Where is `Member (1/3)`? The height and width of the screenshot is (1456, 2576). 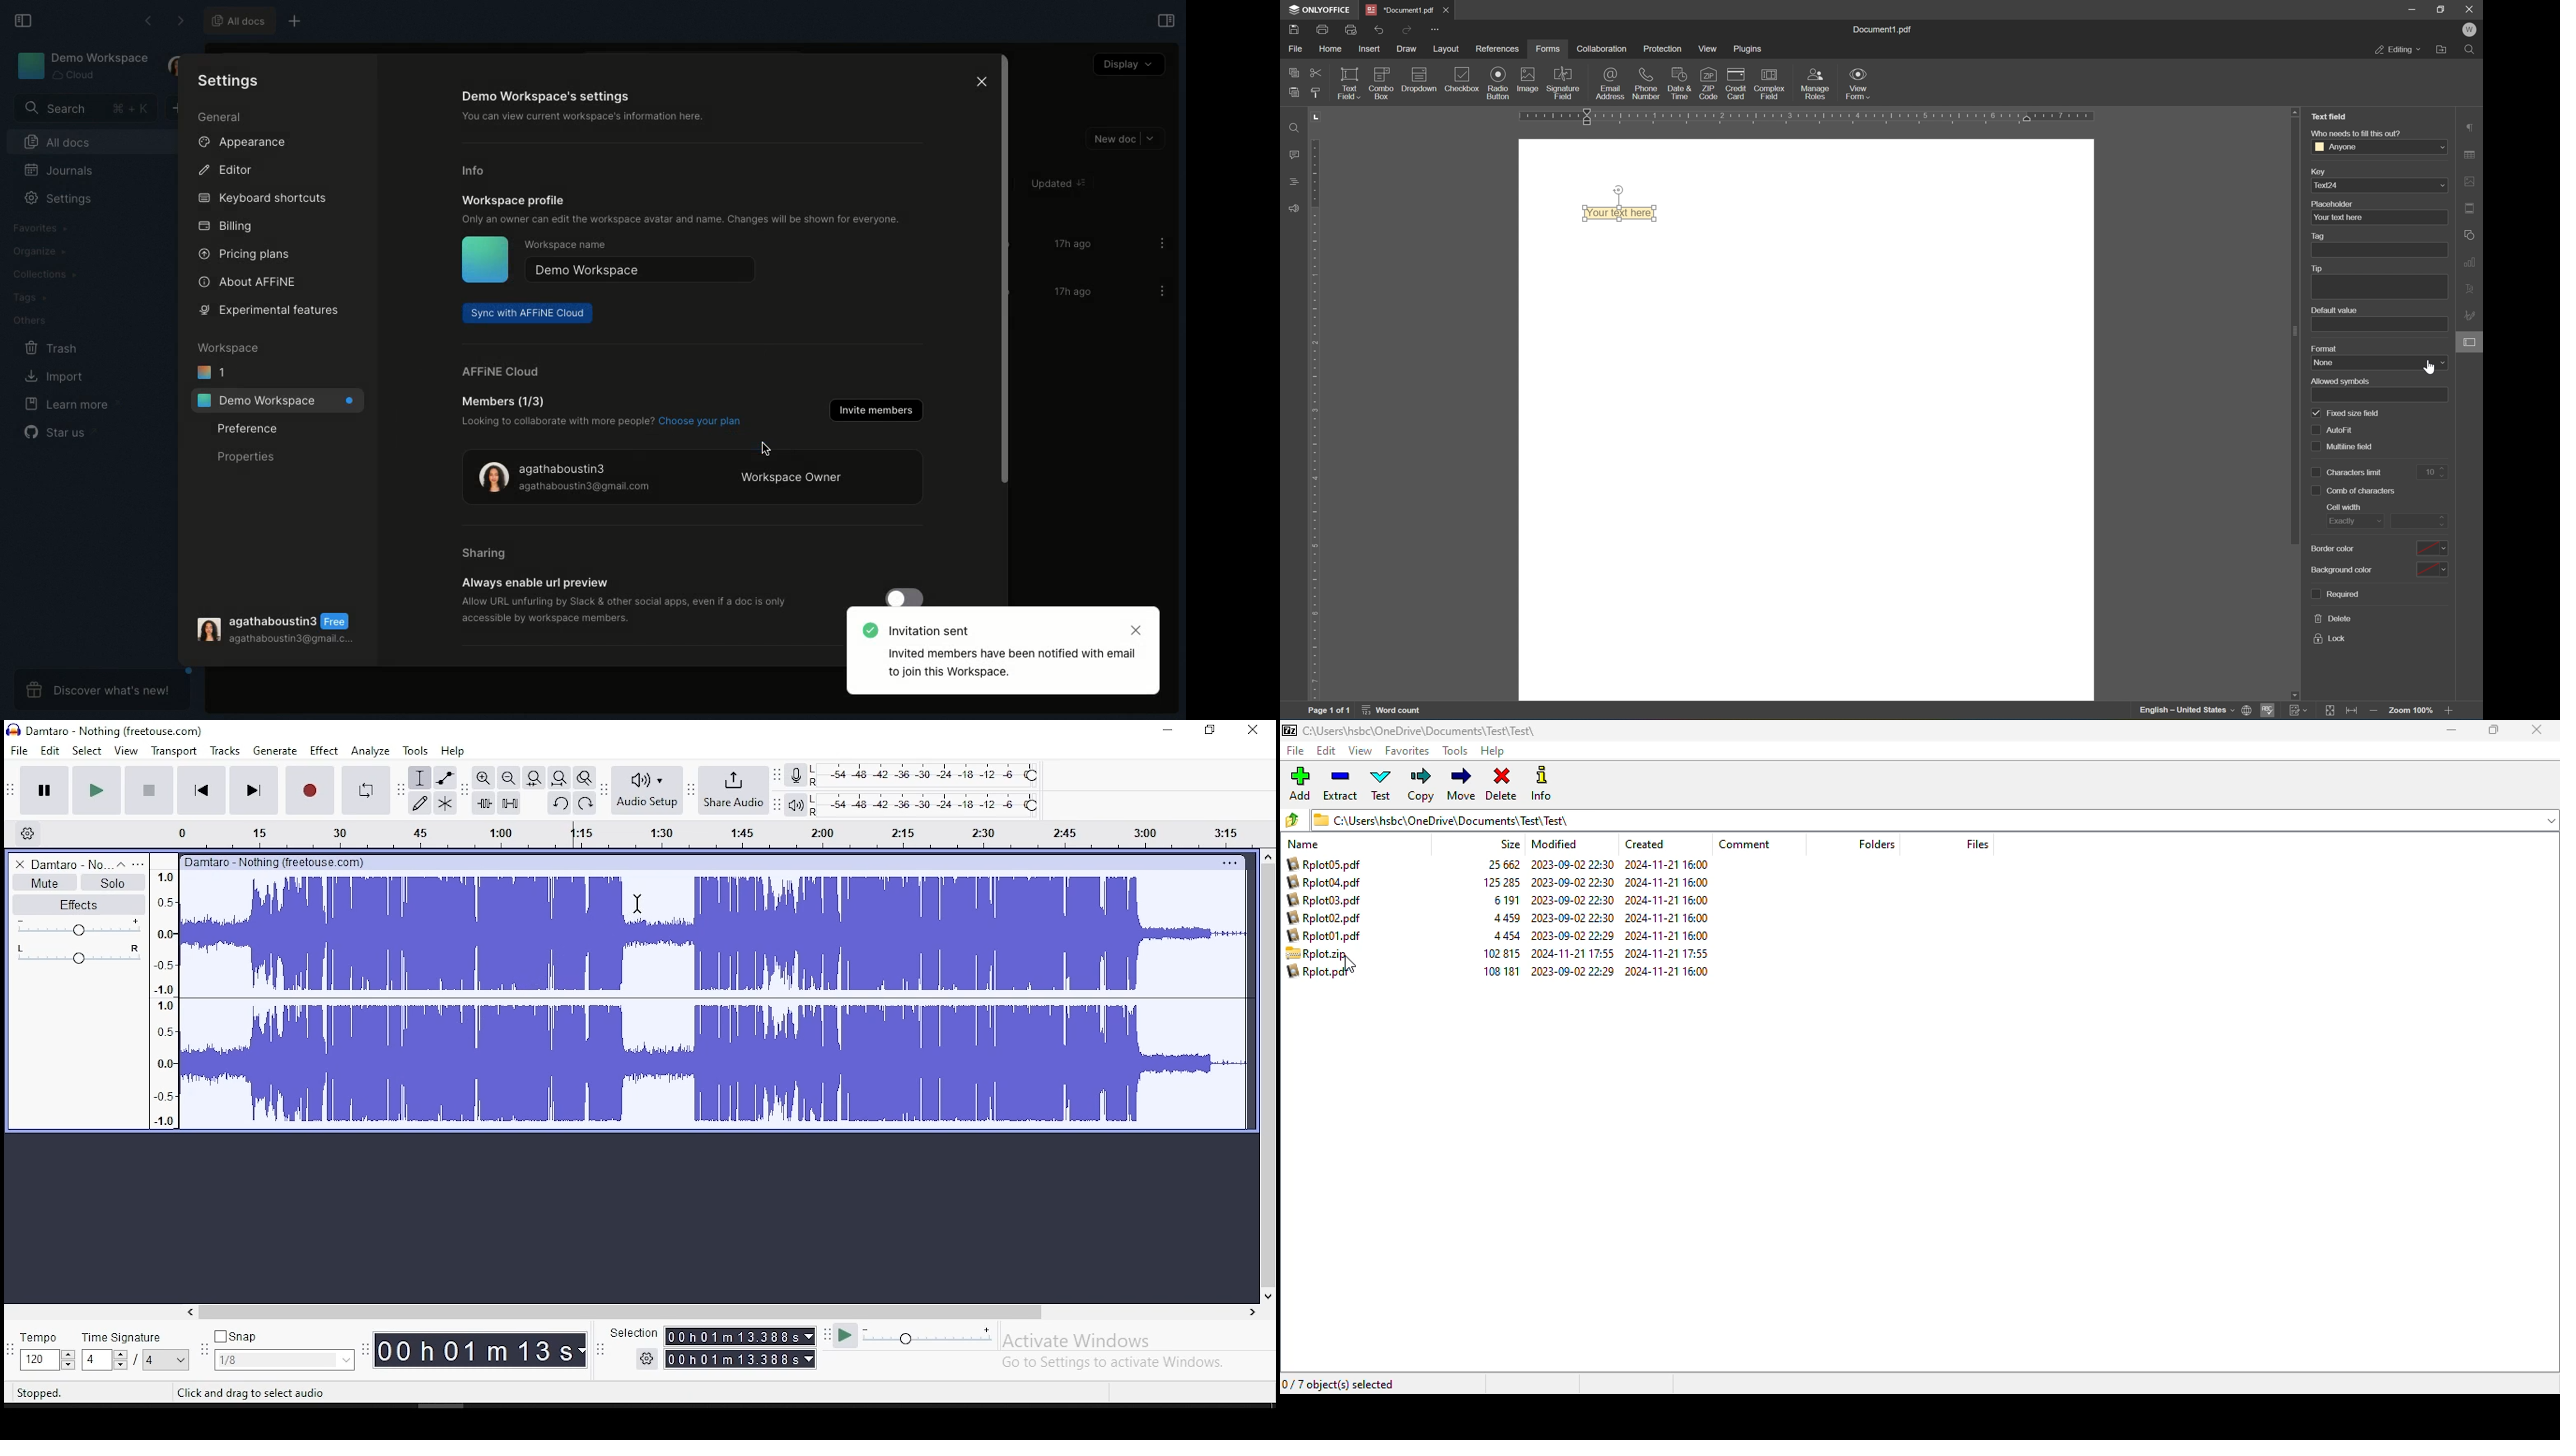
Member (1/3) is located at coordinates (503, 399).